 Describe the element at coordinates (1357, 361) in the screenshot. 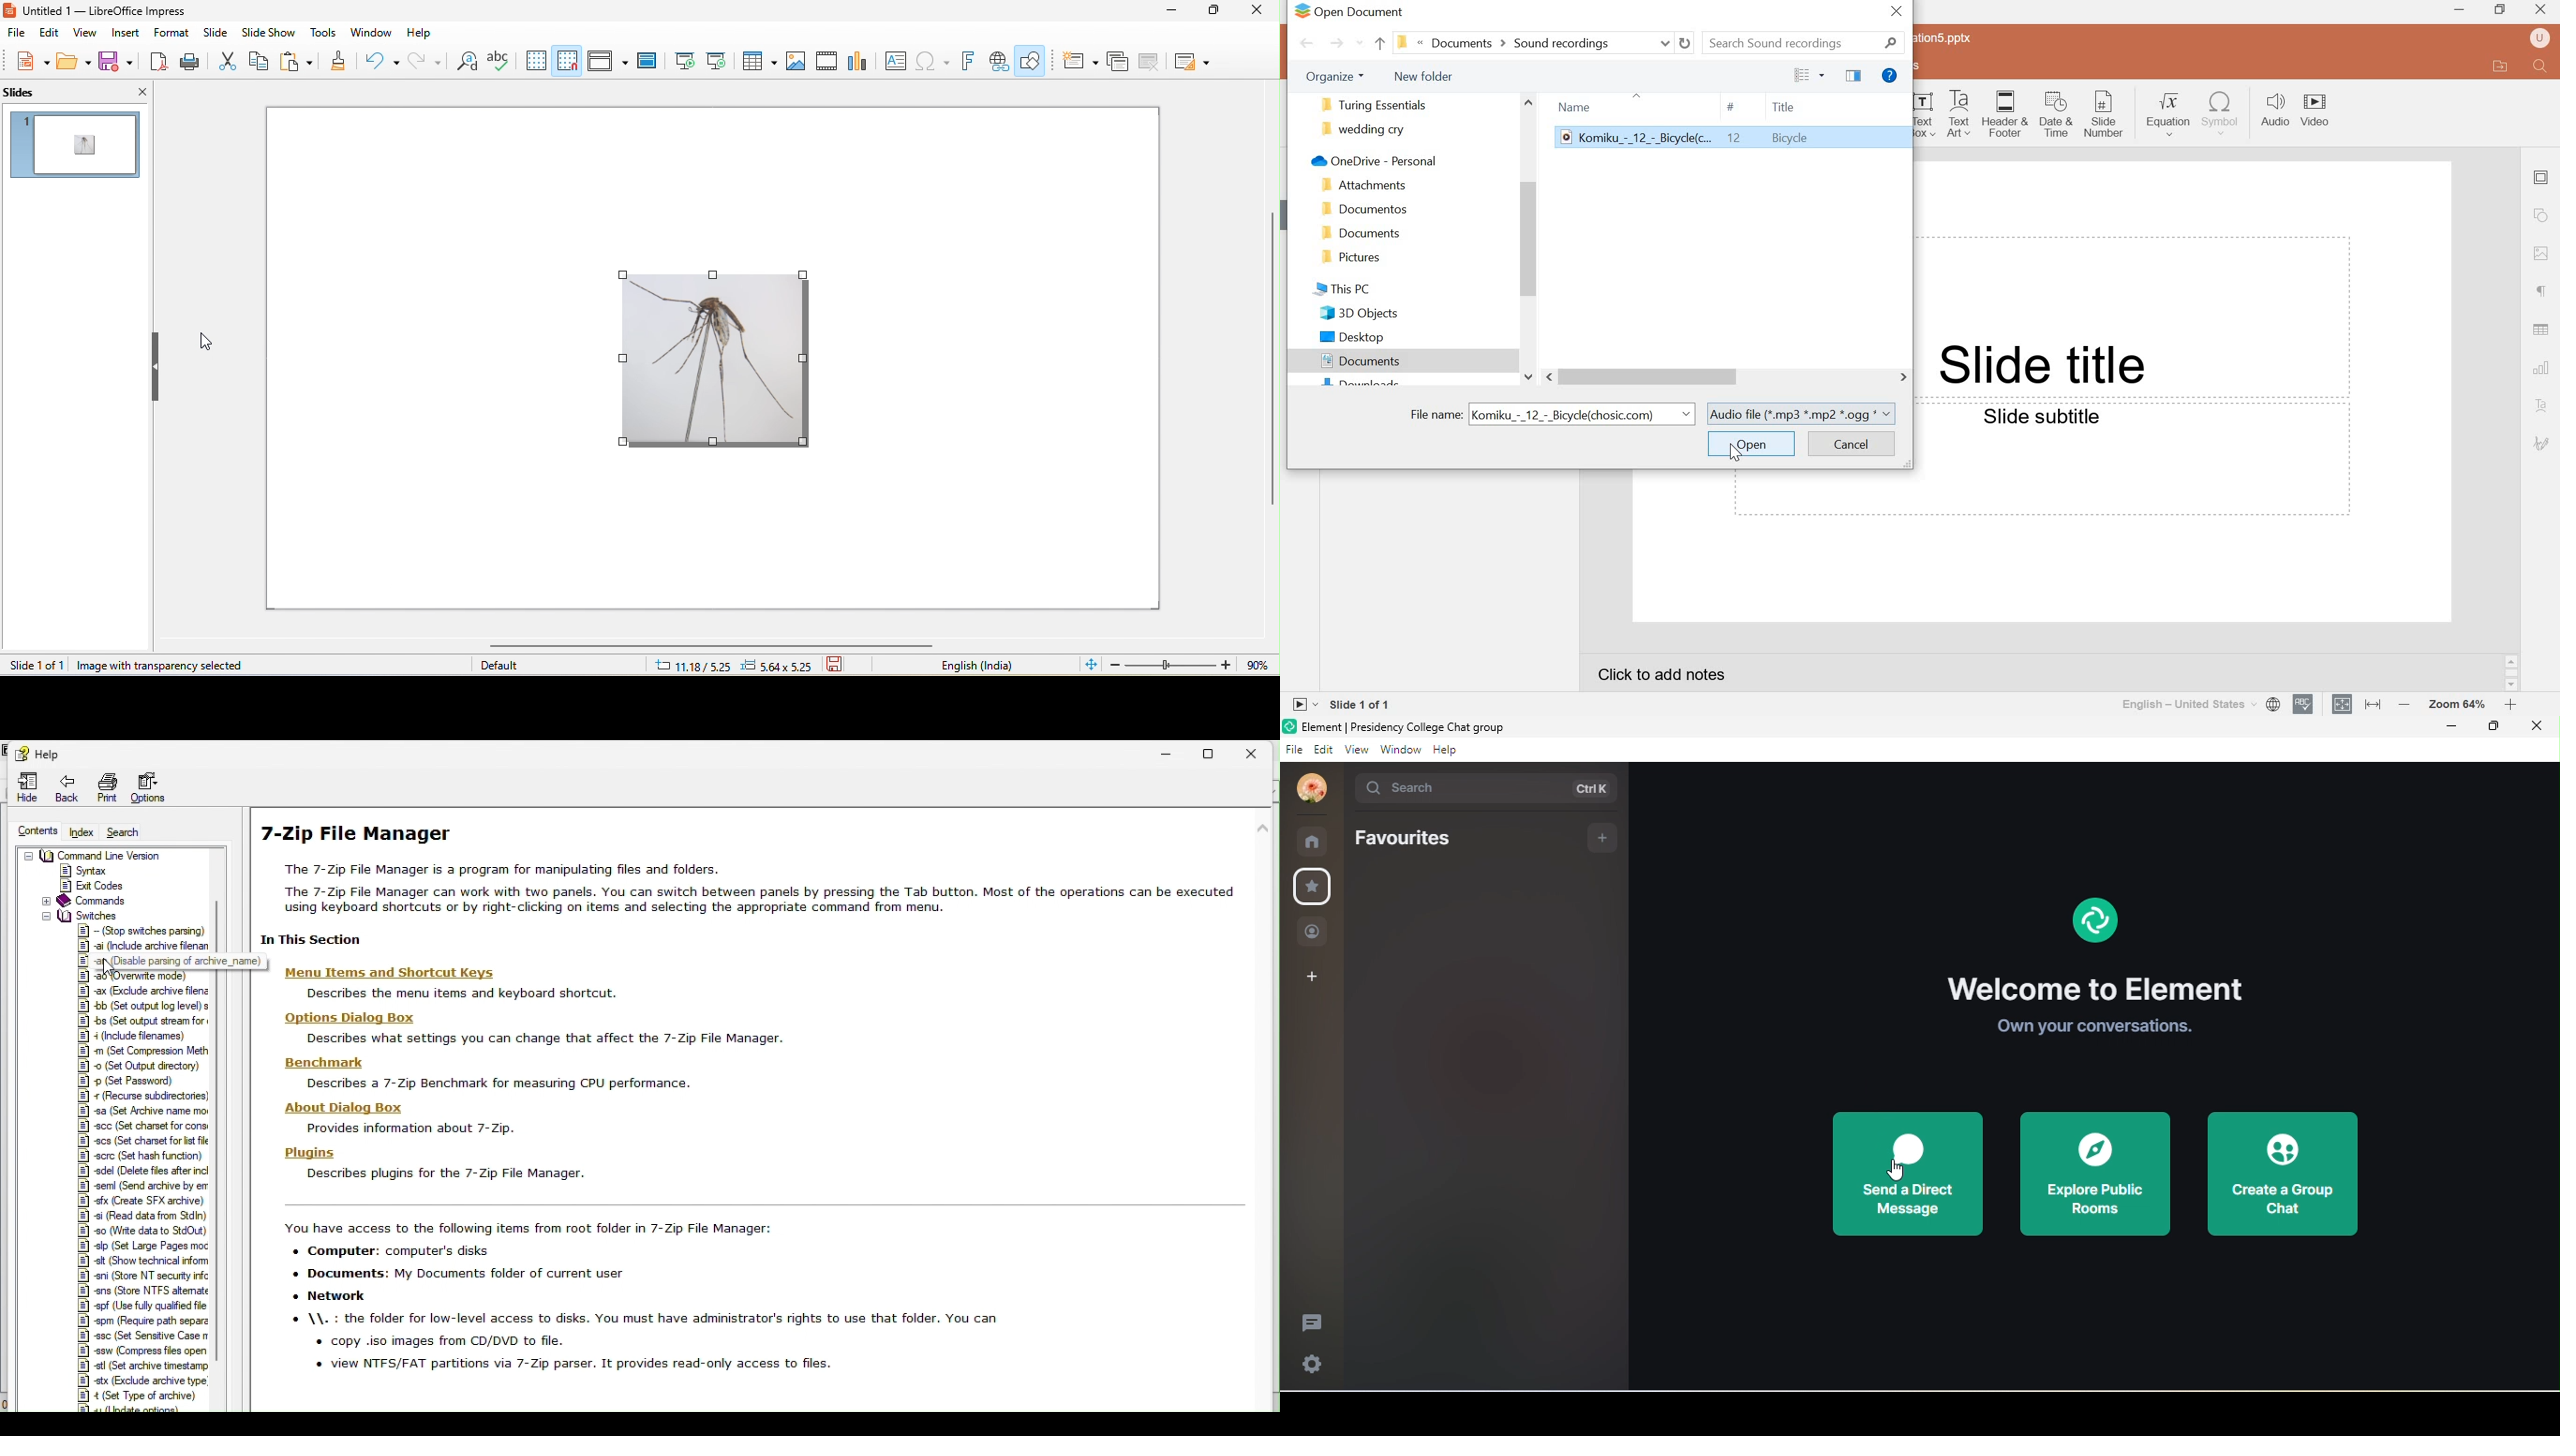

I see `documents` at that location.